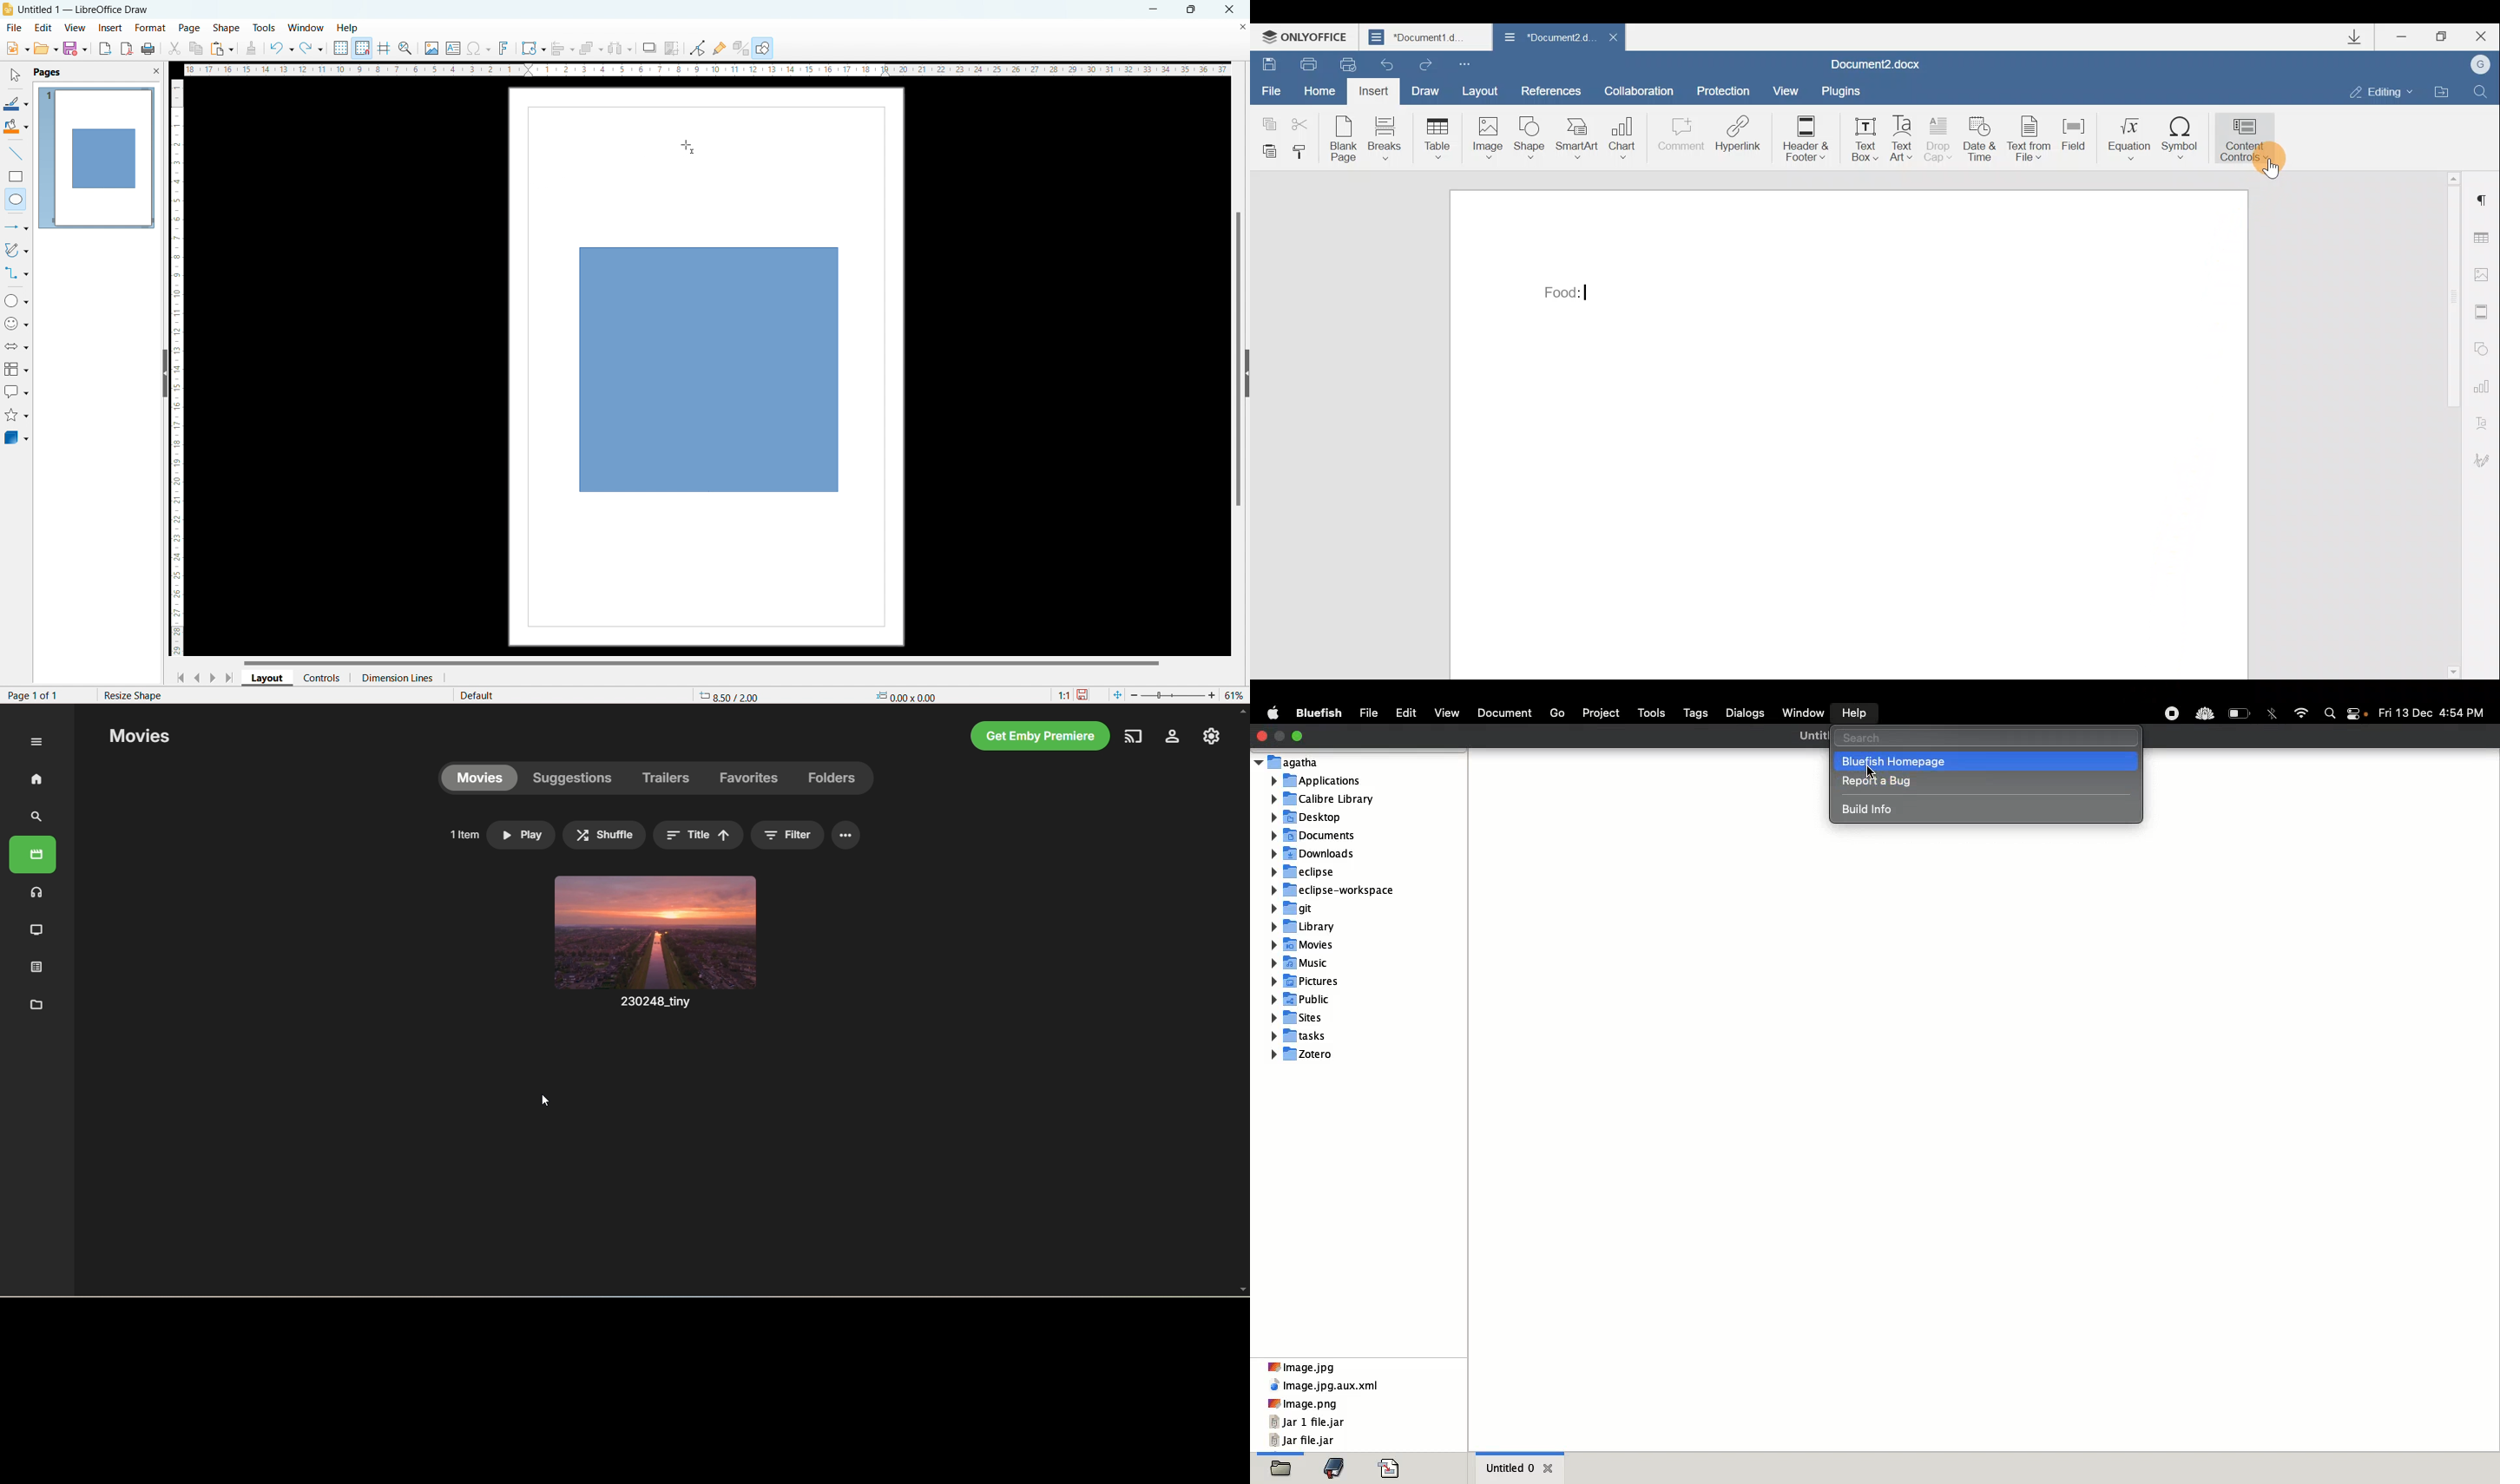 This screenshot has width=2520, height=1484. What do you see at coordinates (1272, 89) in the screenshot?
I see `File` at bounding box center [1272, 89].